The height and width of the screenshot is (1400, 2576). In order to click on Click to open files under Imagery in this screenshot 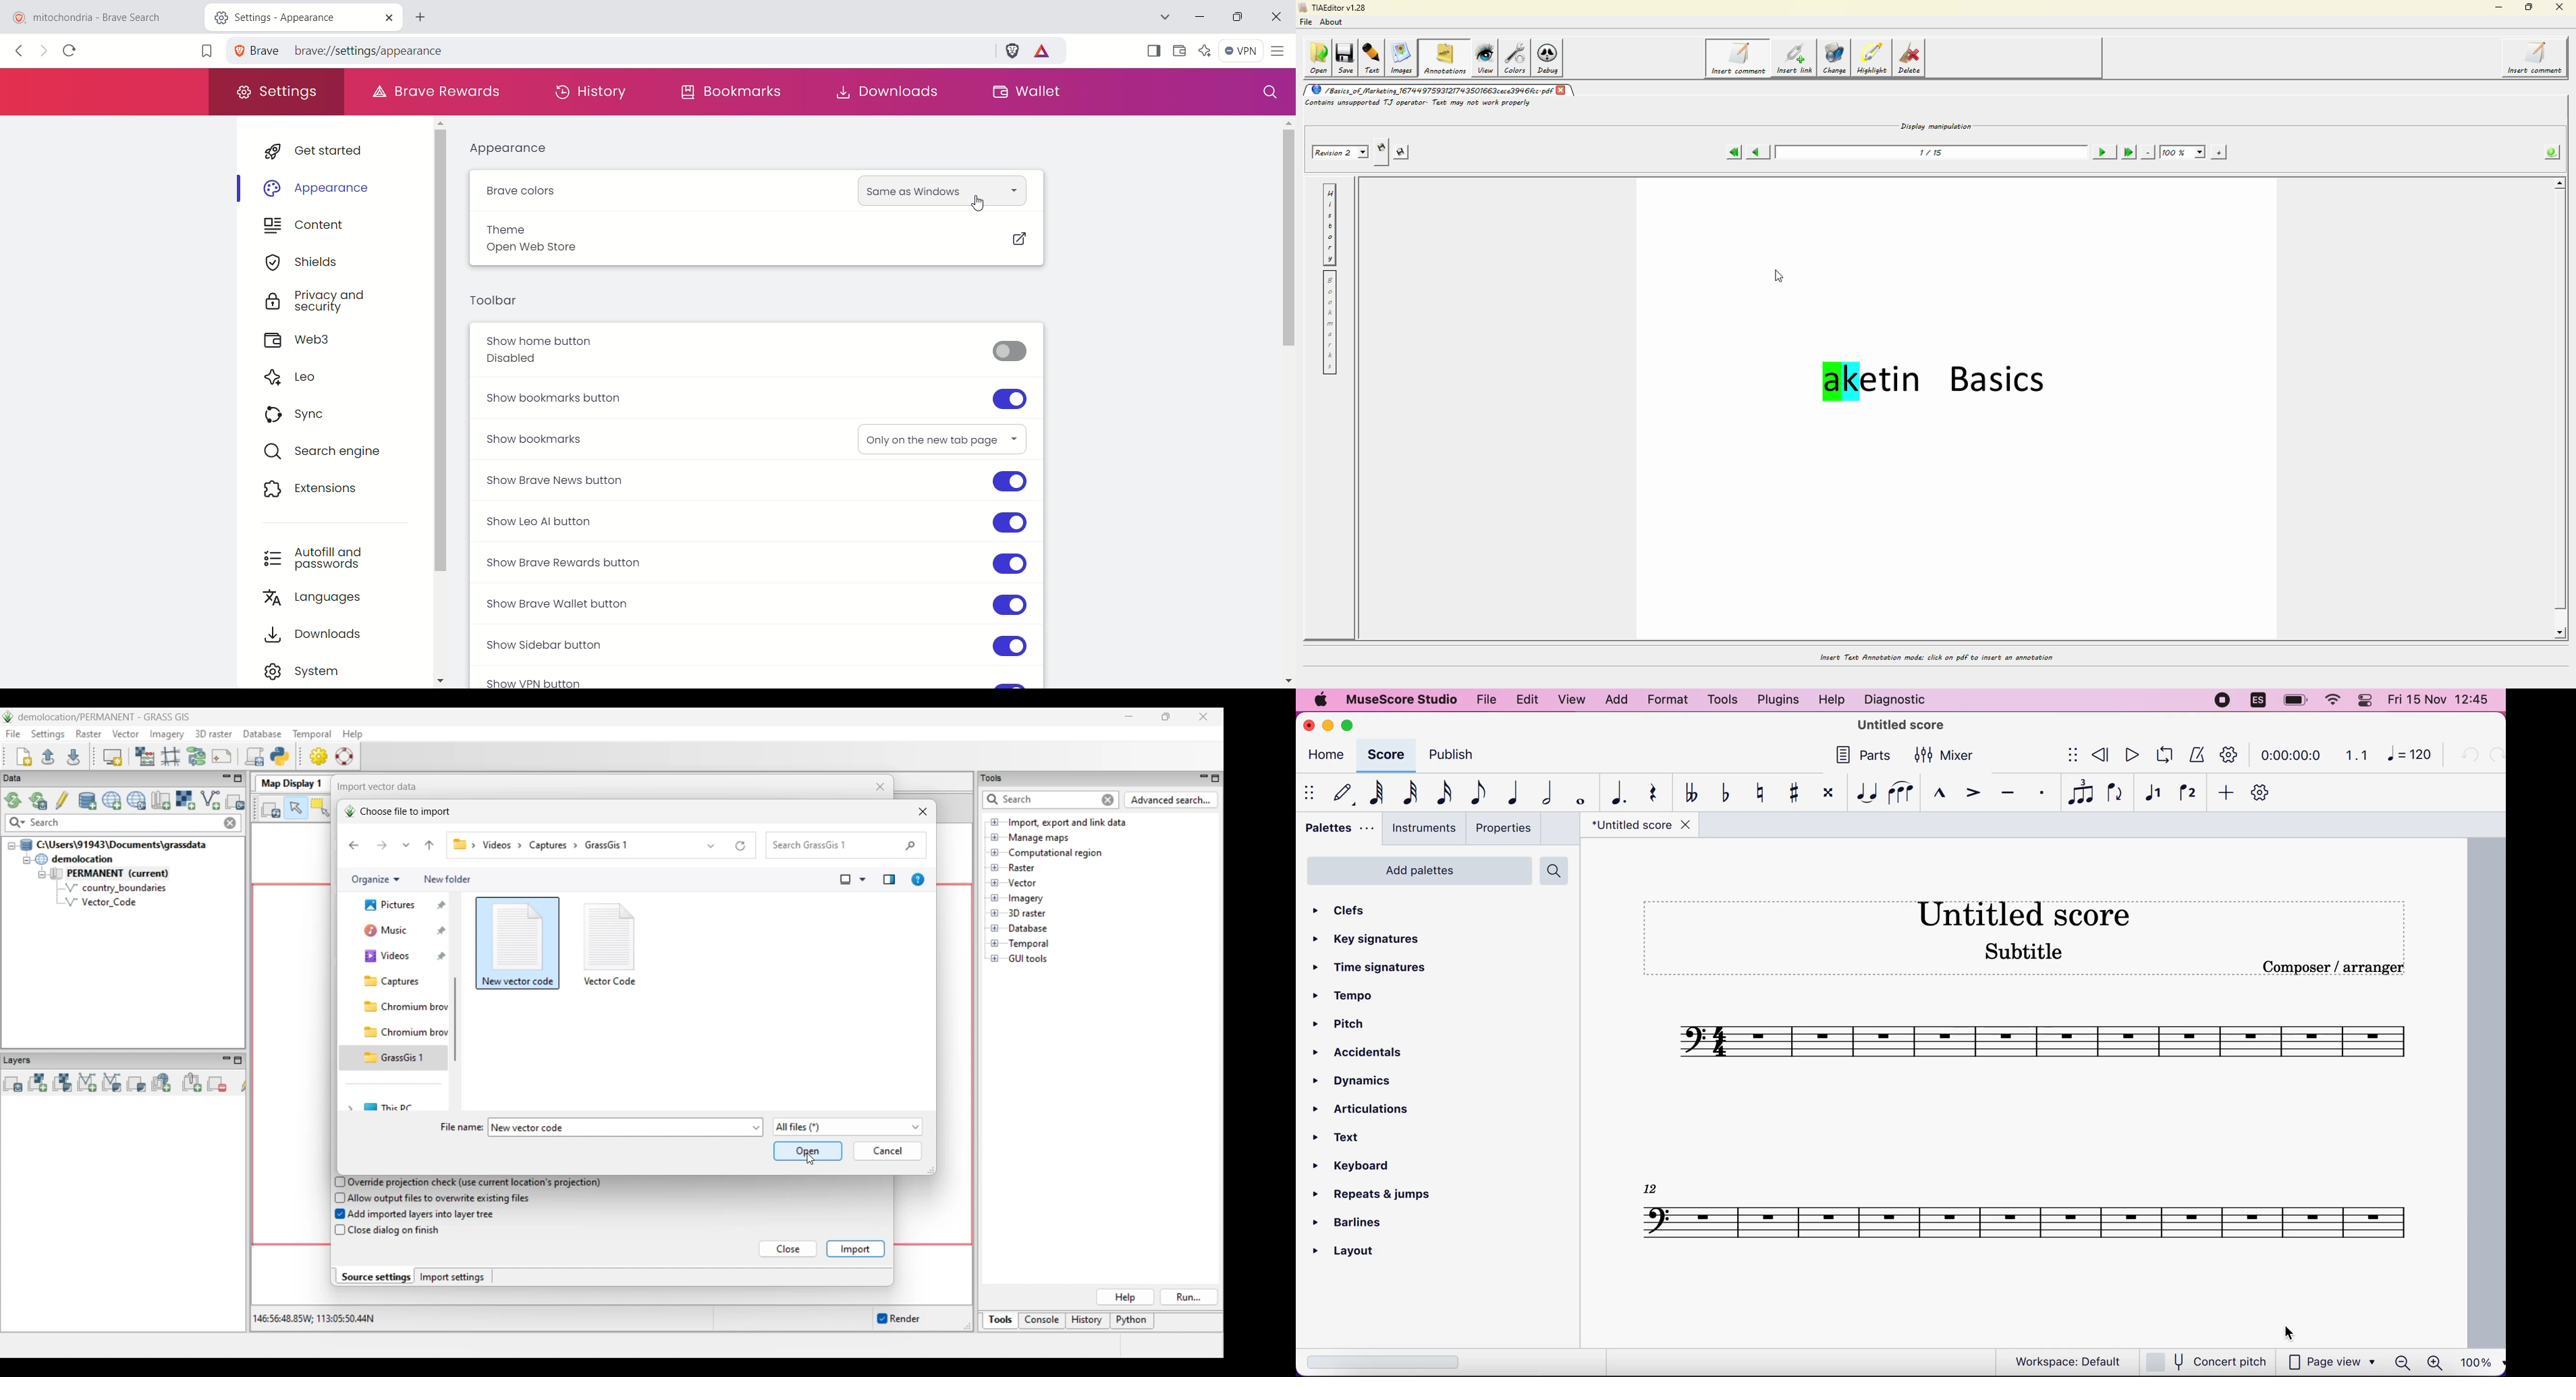, I will do `click(994, 898)`.